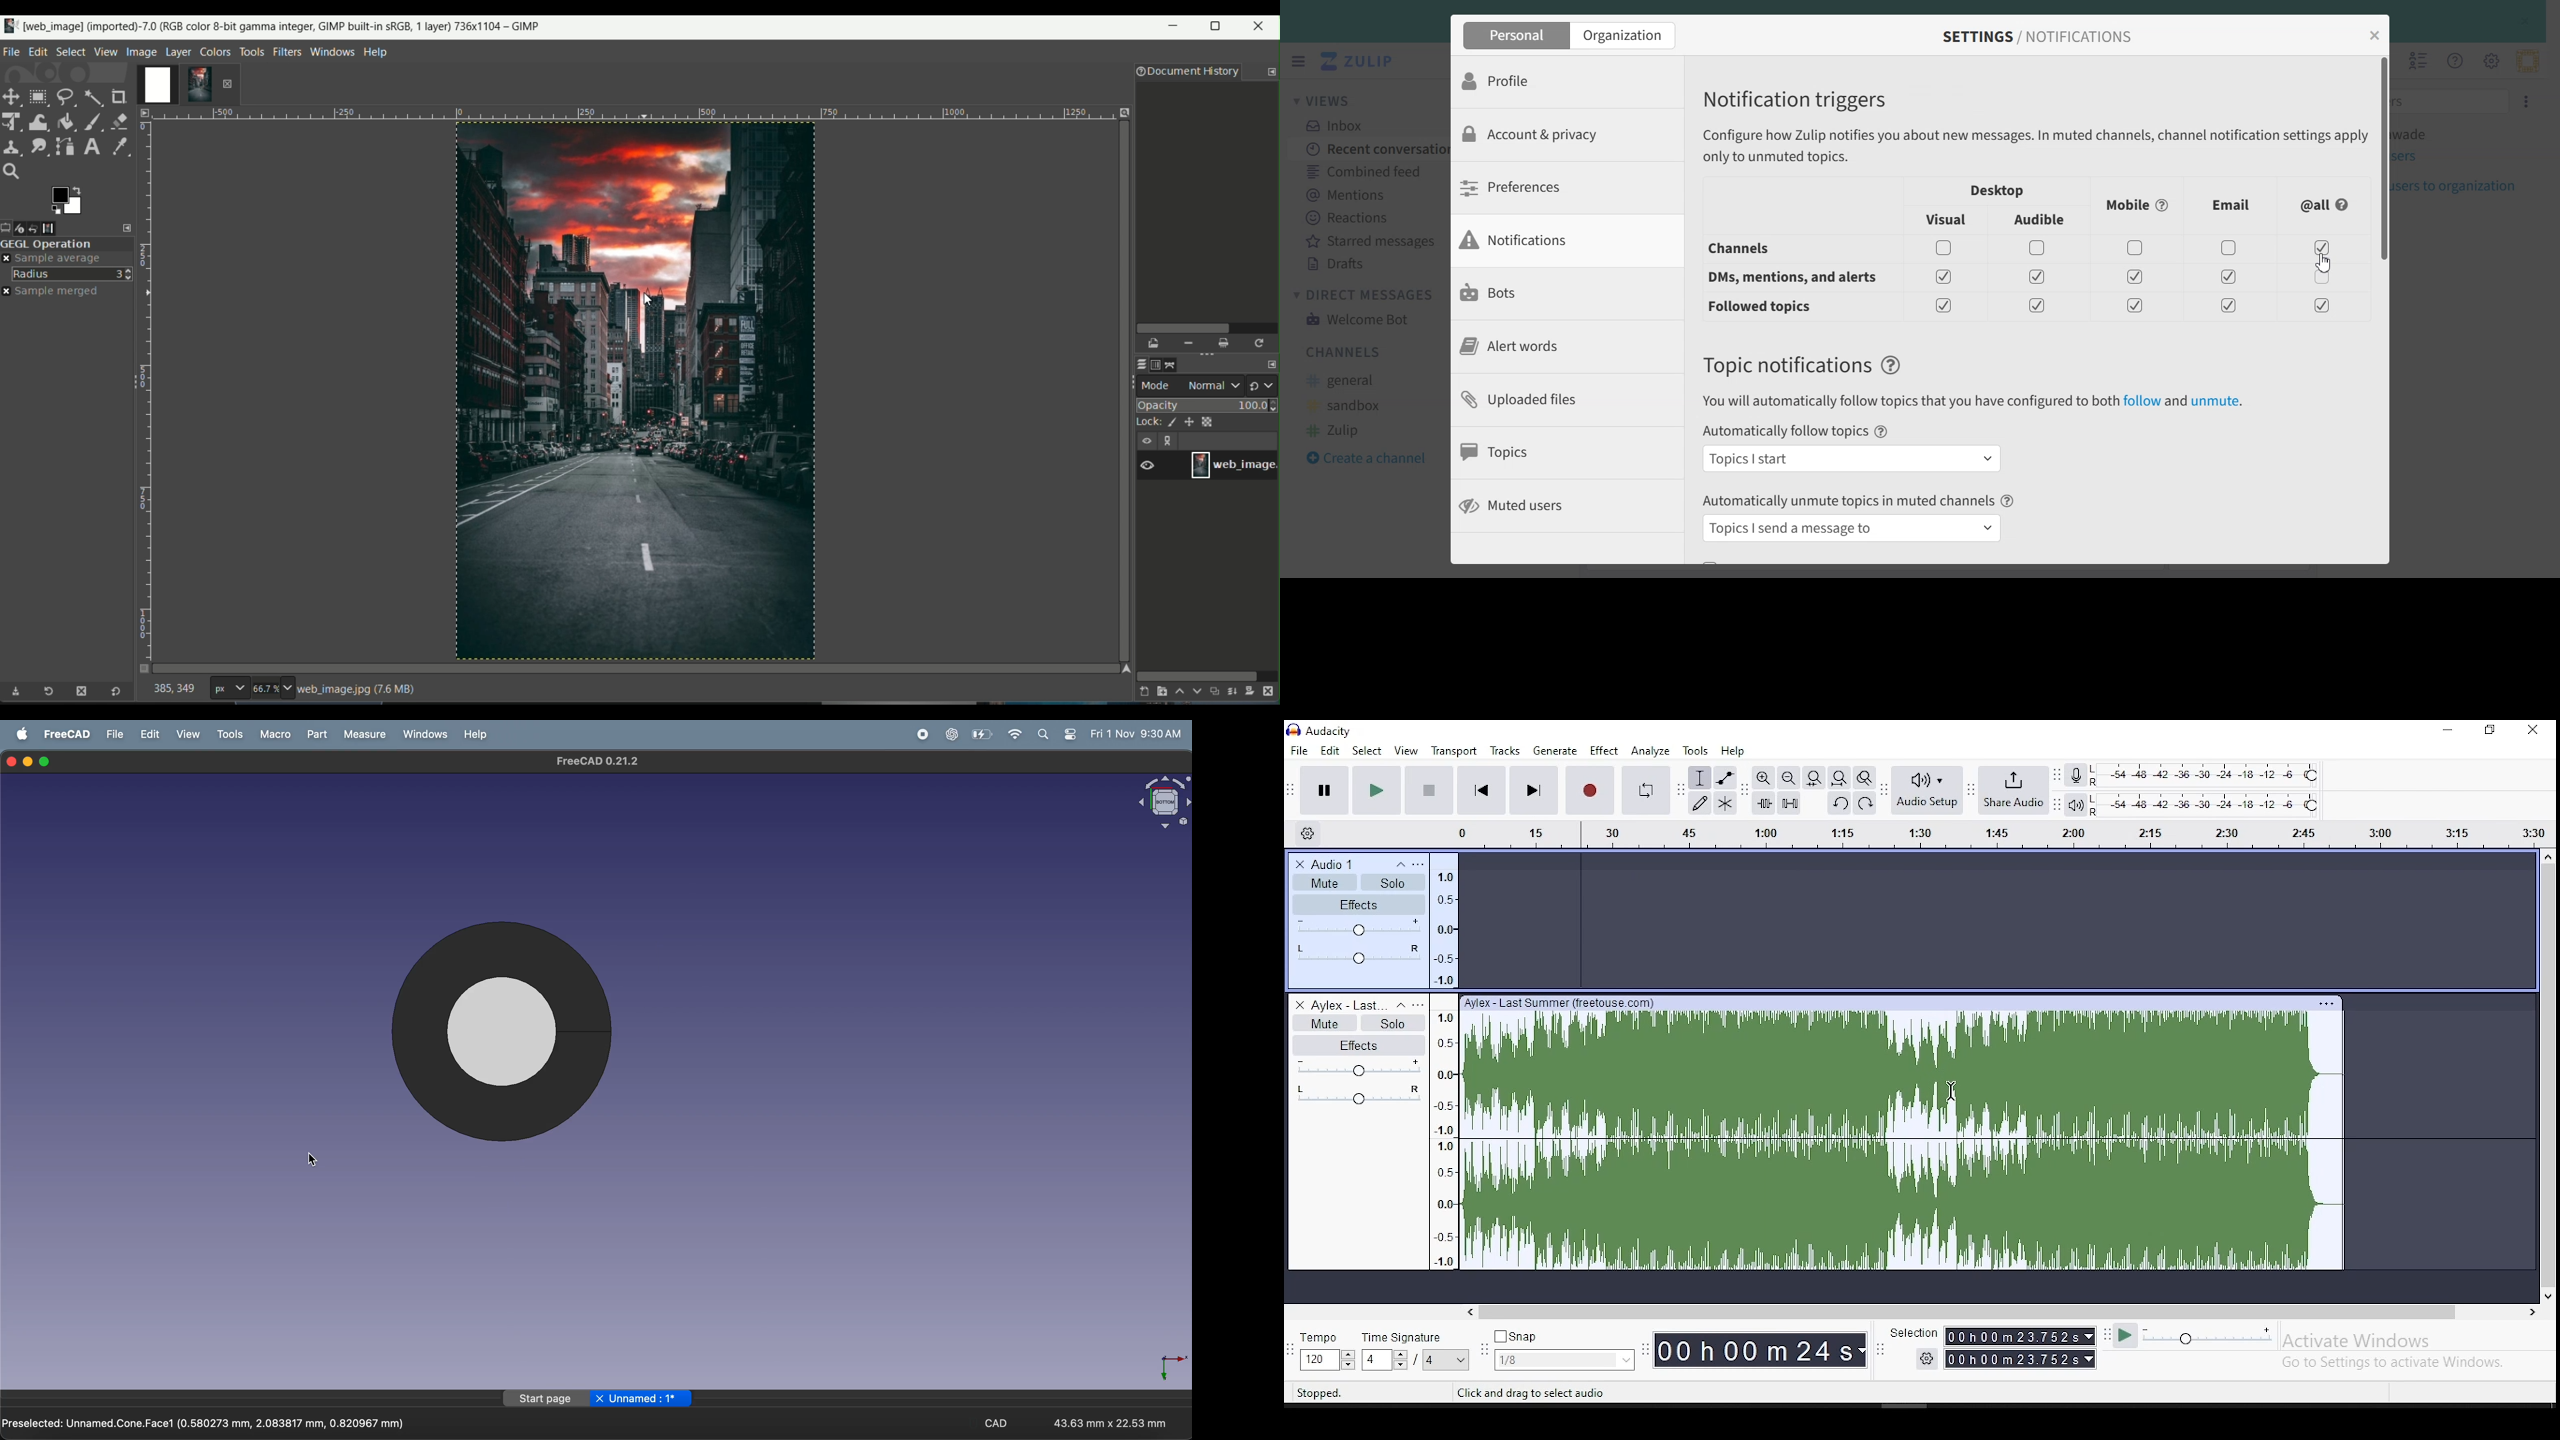  What do you see at coordinates (2193, 1337) in the screenshot?
I see `plat at speed/ play at speed once` at bounding box center [2193, 1337].